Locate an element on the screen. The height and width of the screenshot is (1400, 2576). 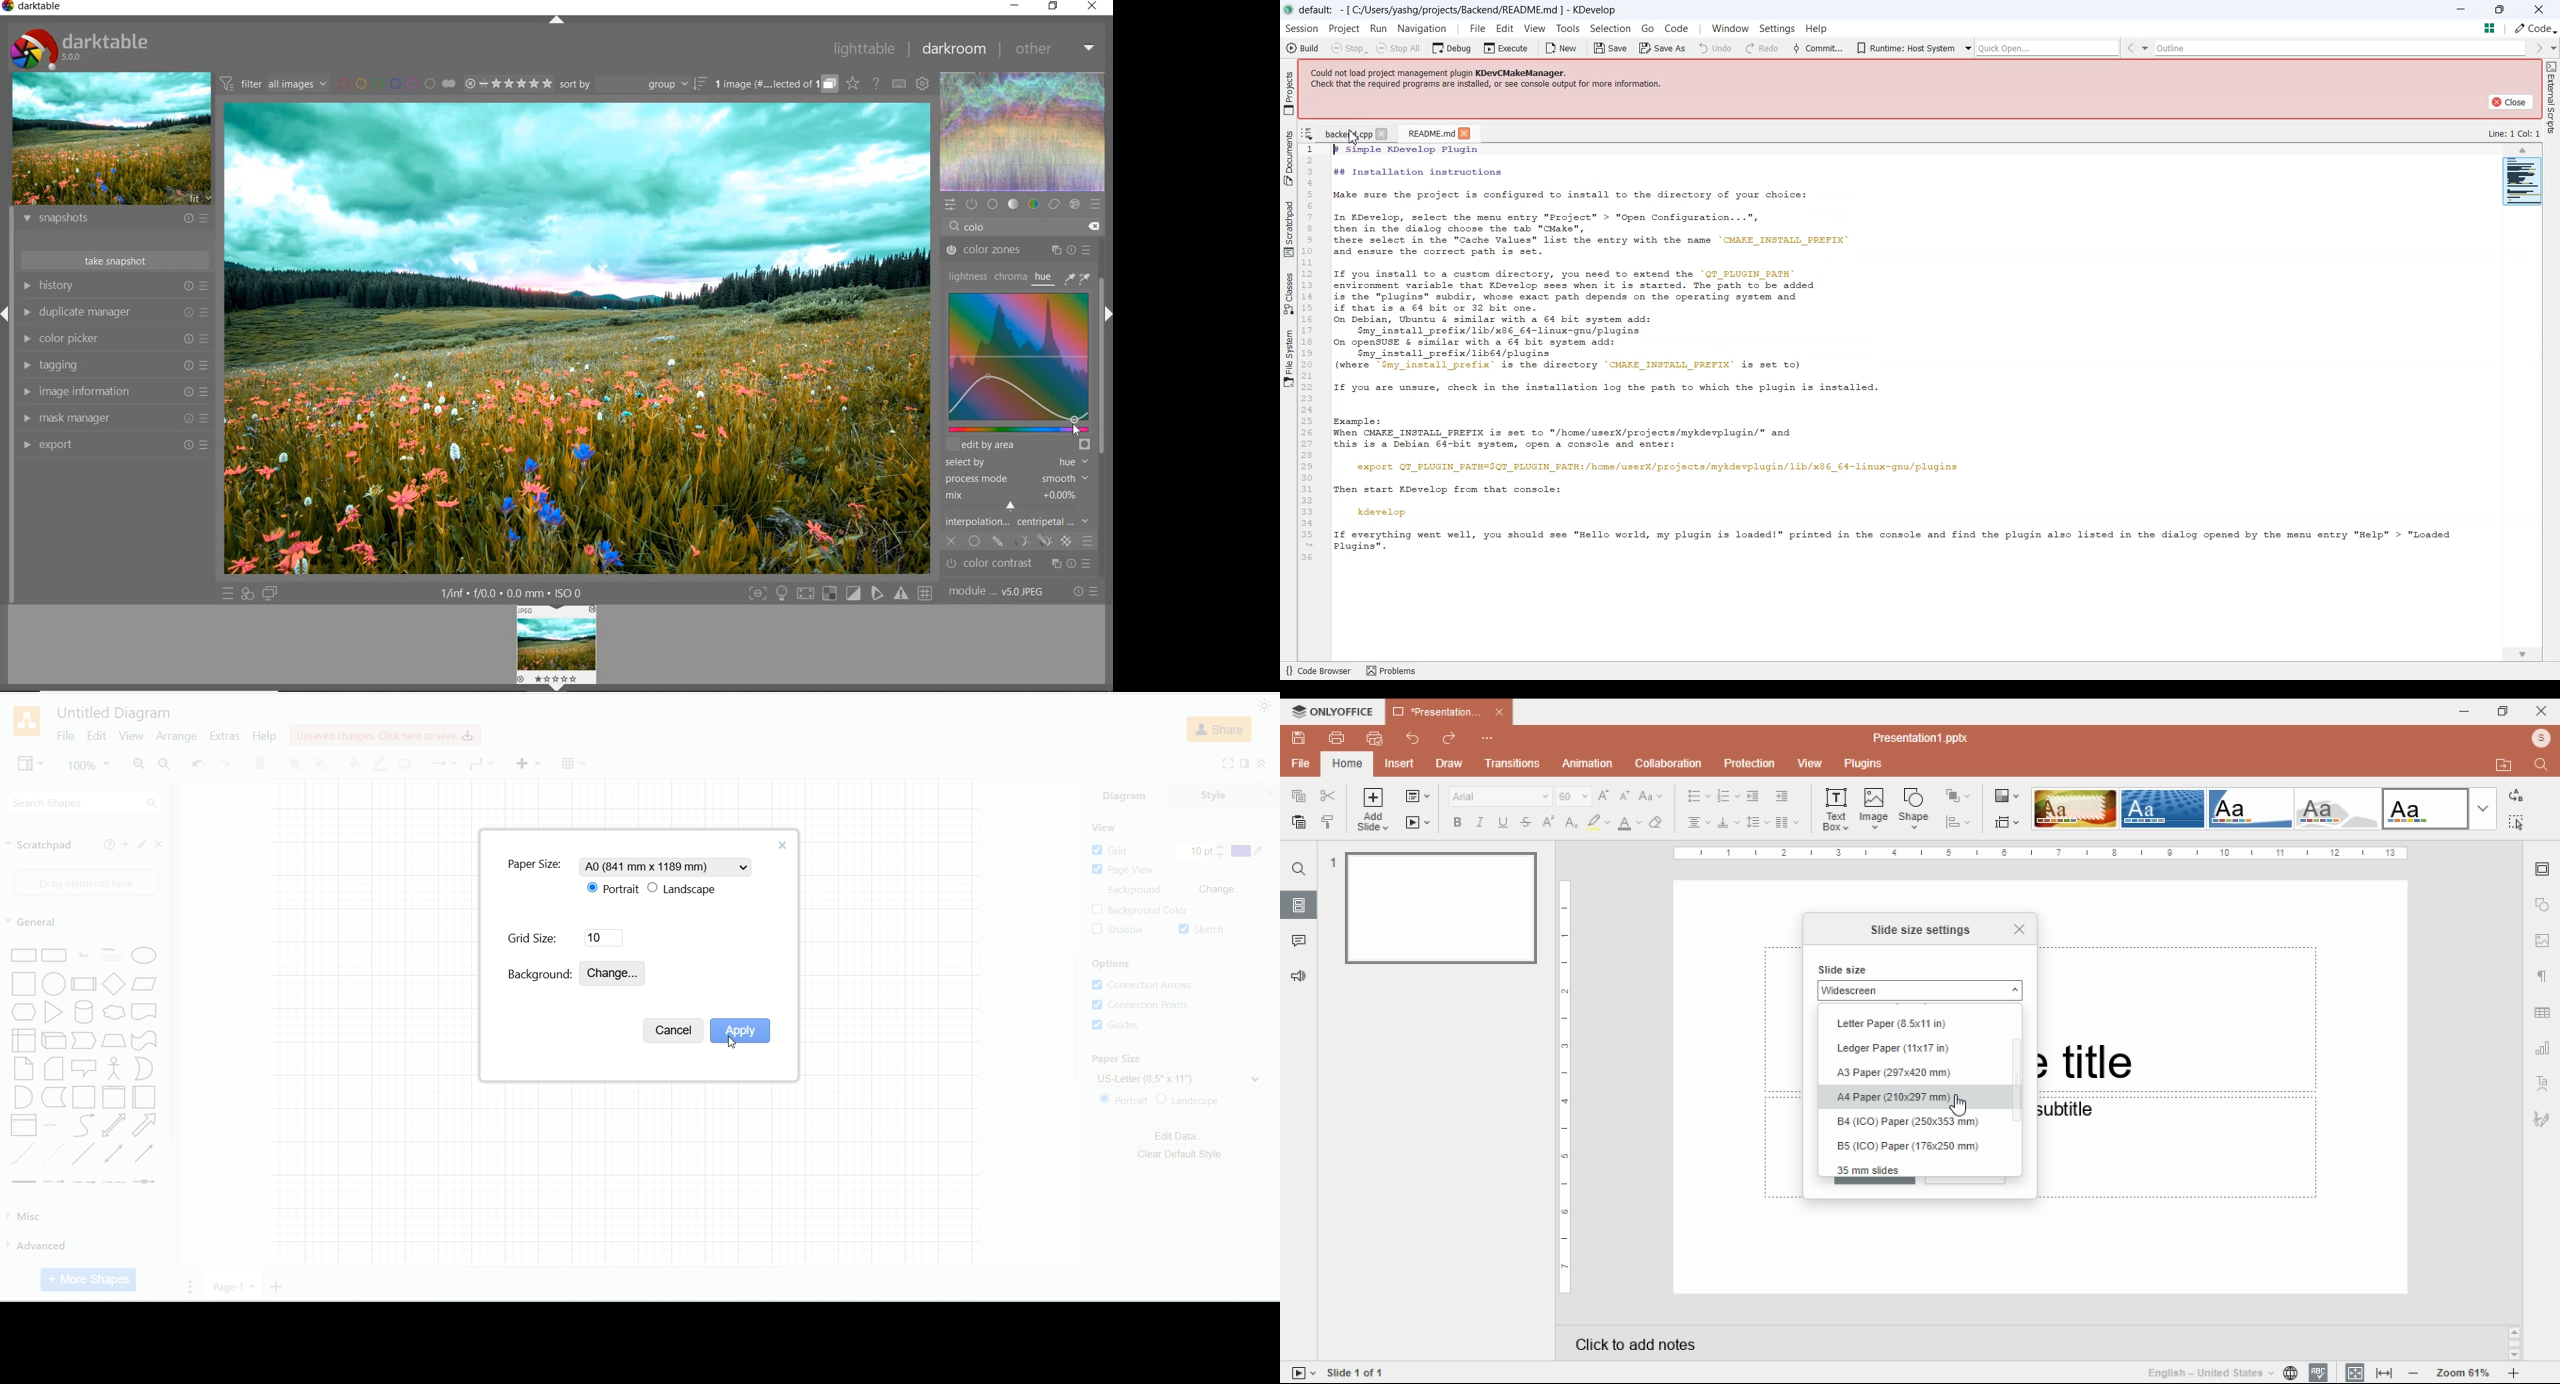
fullscreen is located at coordinates (1223, 764).